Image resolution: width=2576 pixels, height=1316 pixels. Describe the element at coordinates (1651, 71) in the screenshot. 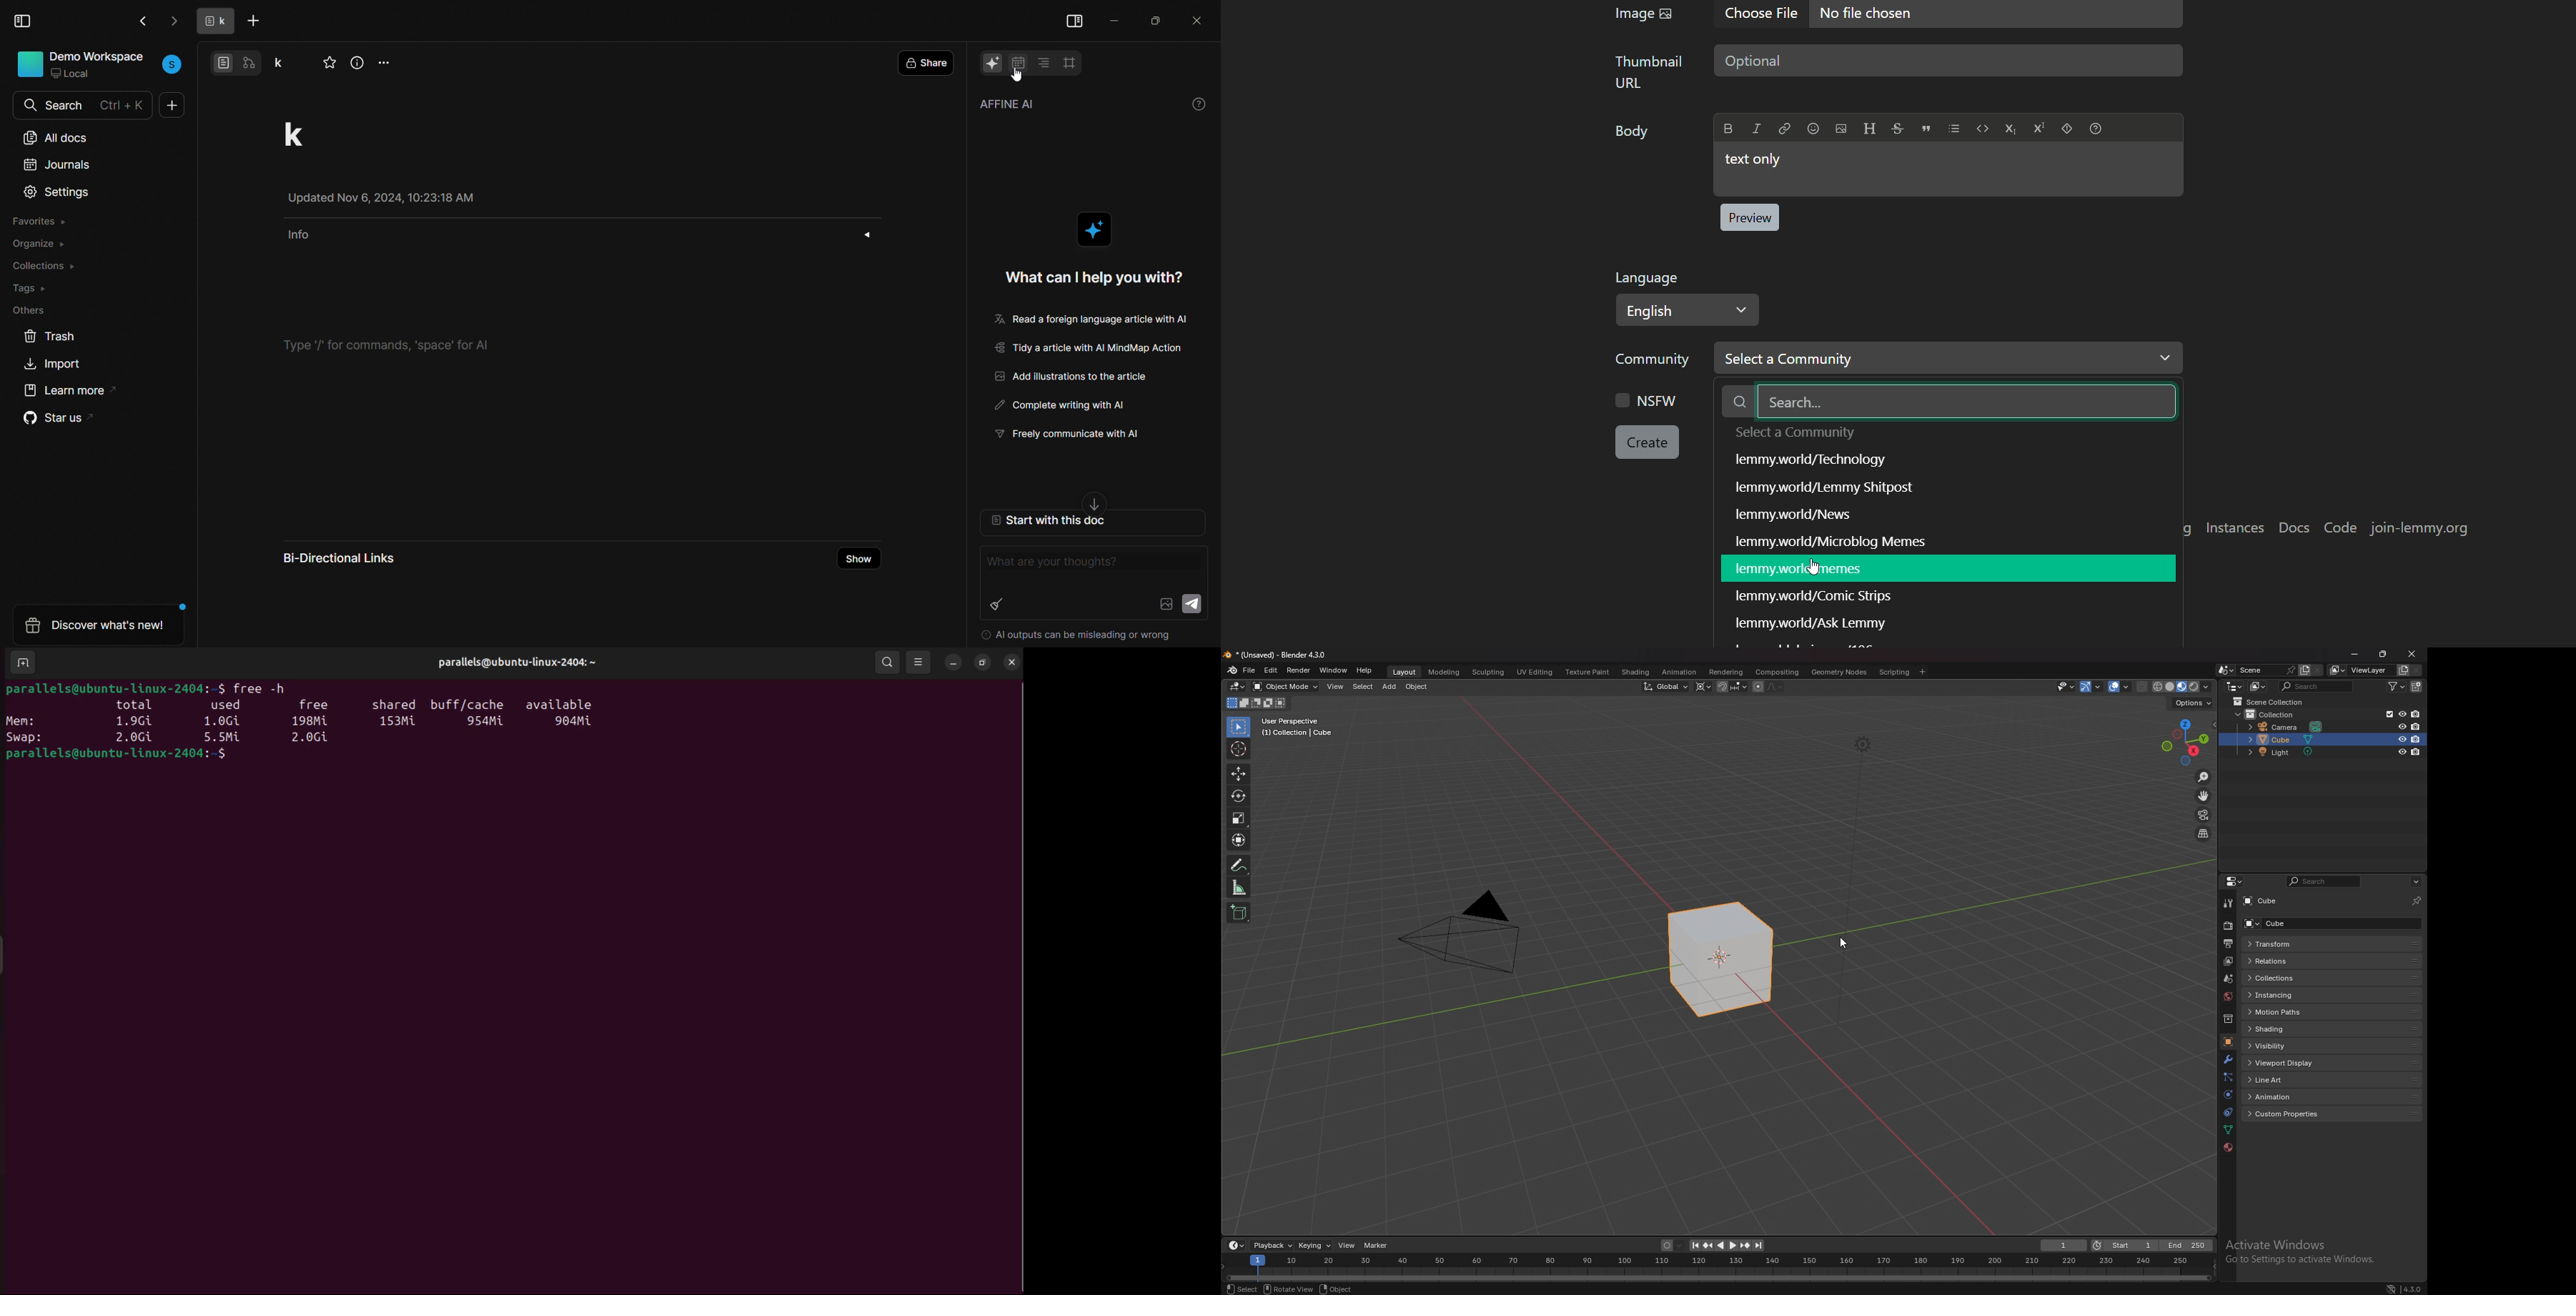

I see `thumbnail URL` at that location.